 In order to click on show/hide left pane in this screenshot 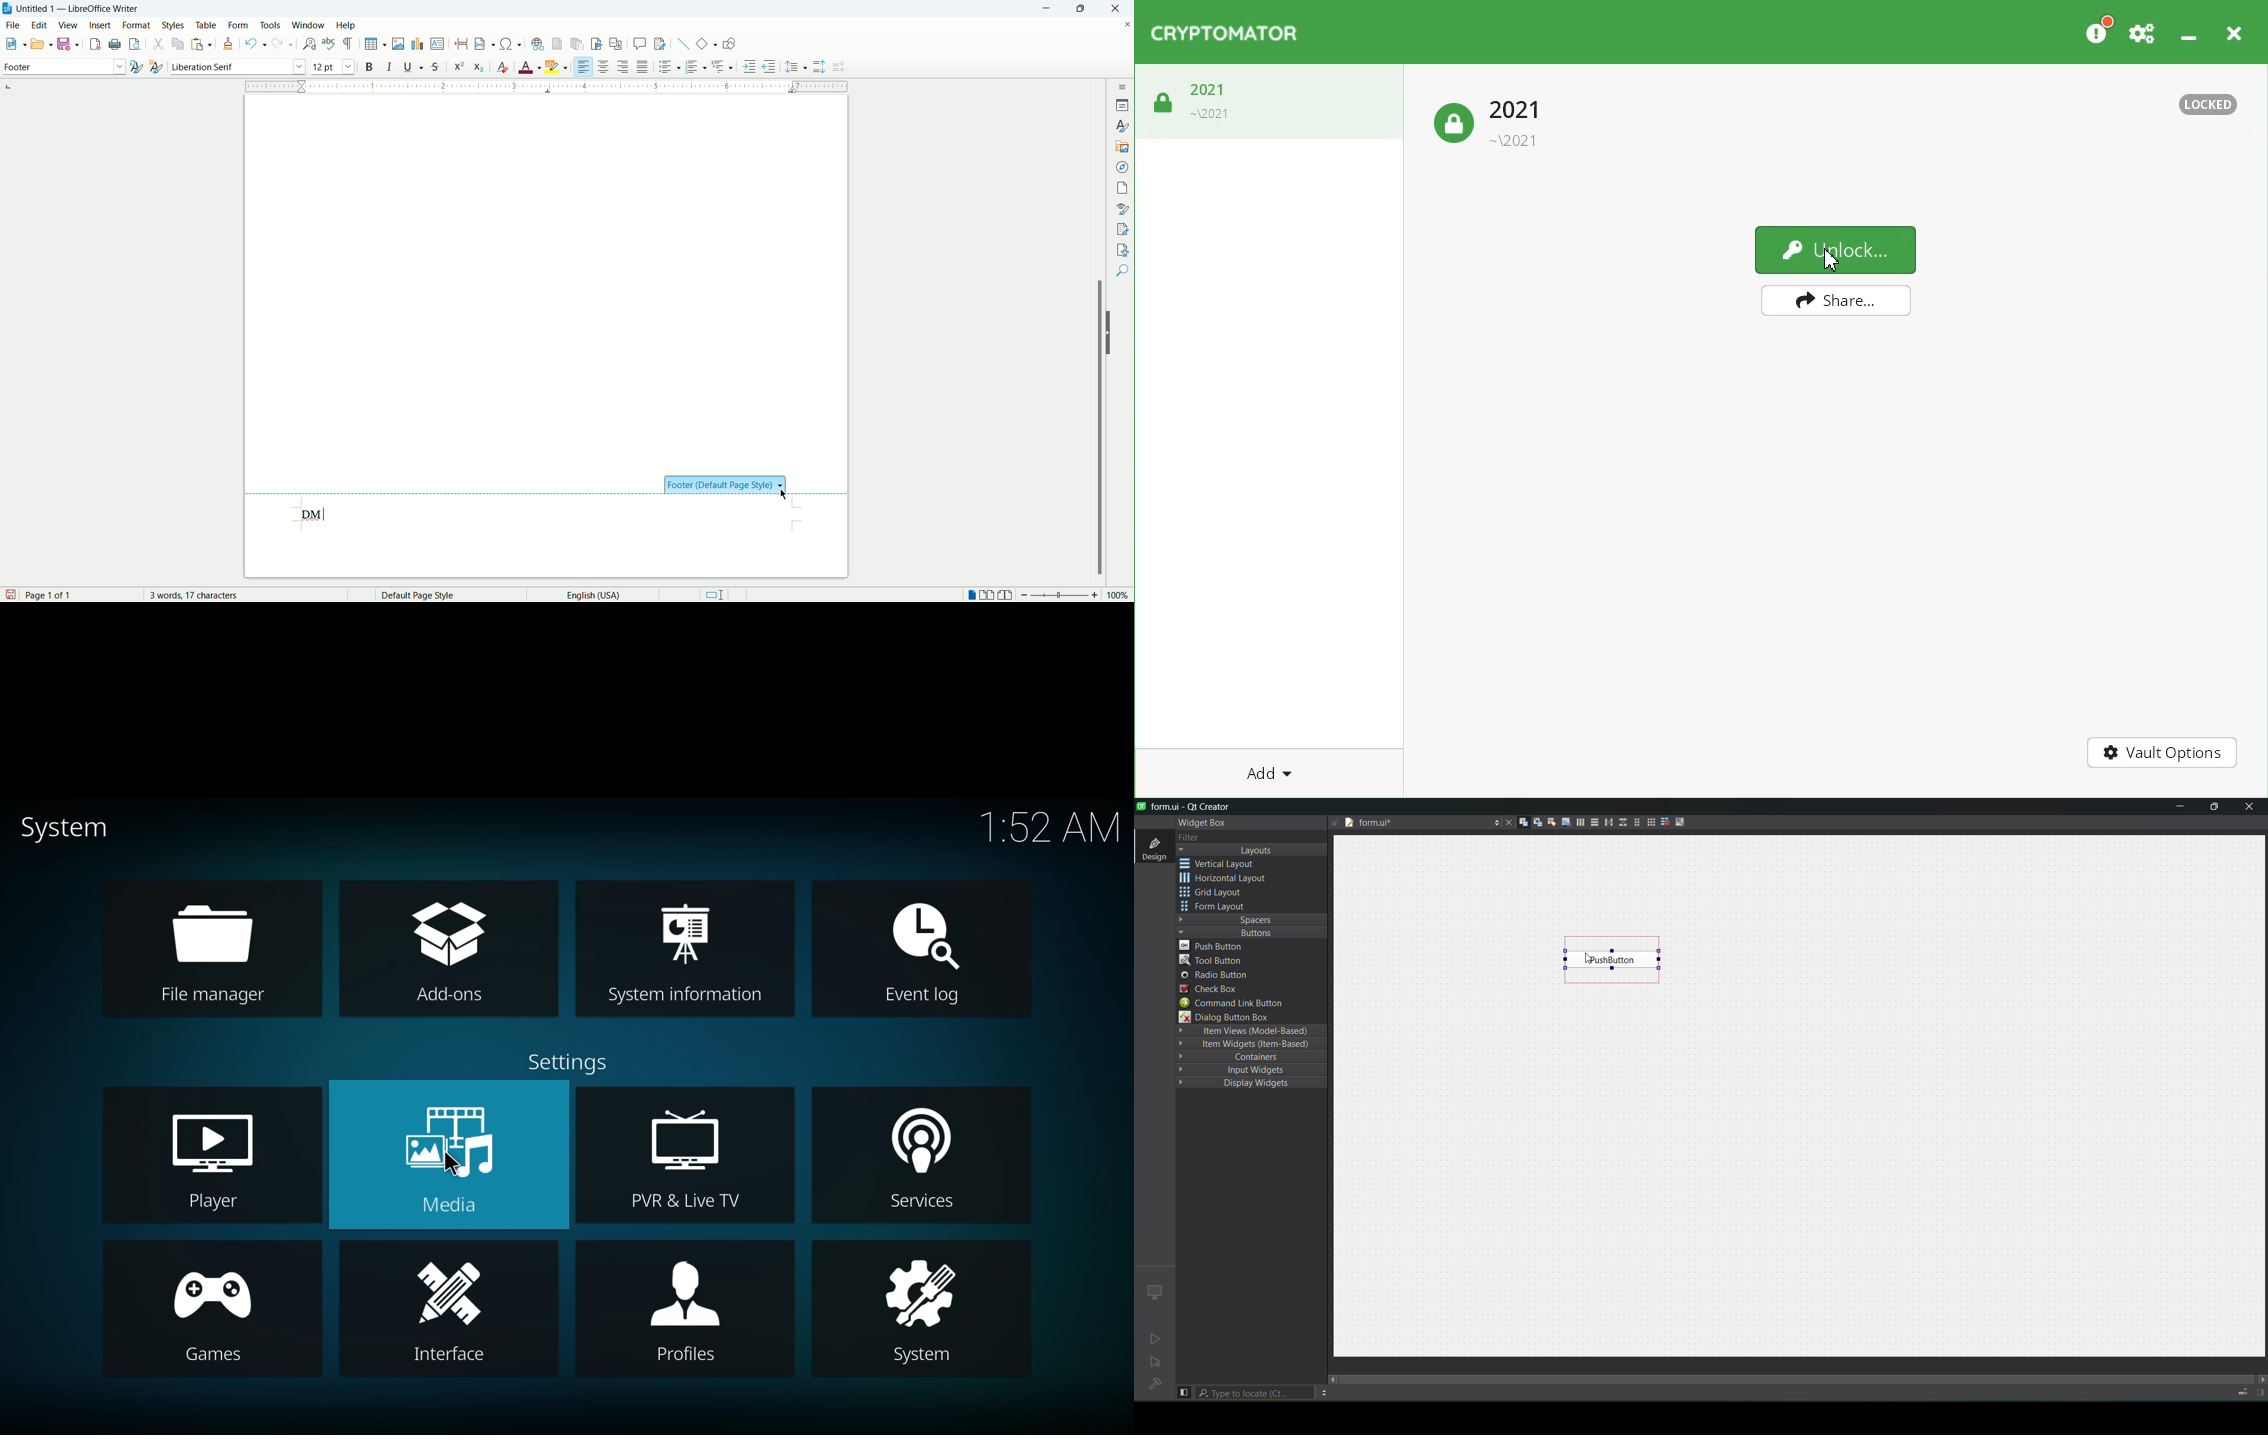, I will do `click(1184, 1392)`.